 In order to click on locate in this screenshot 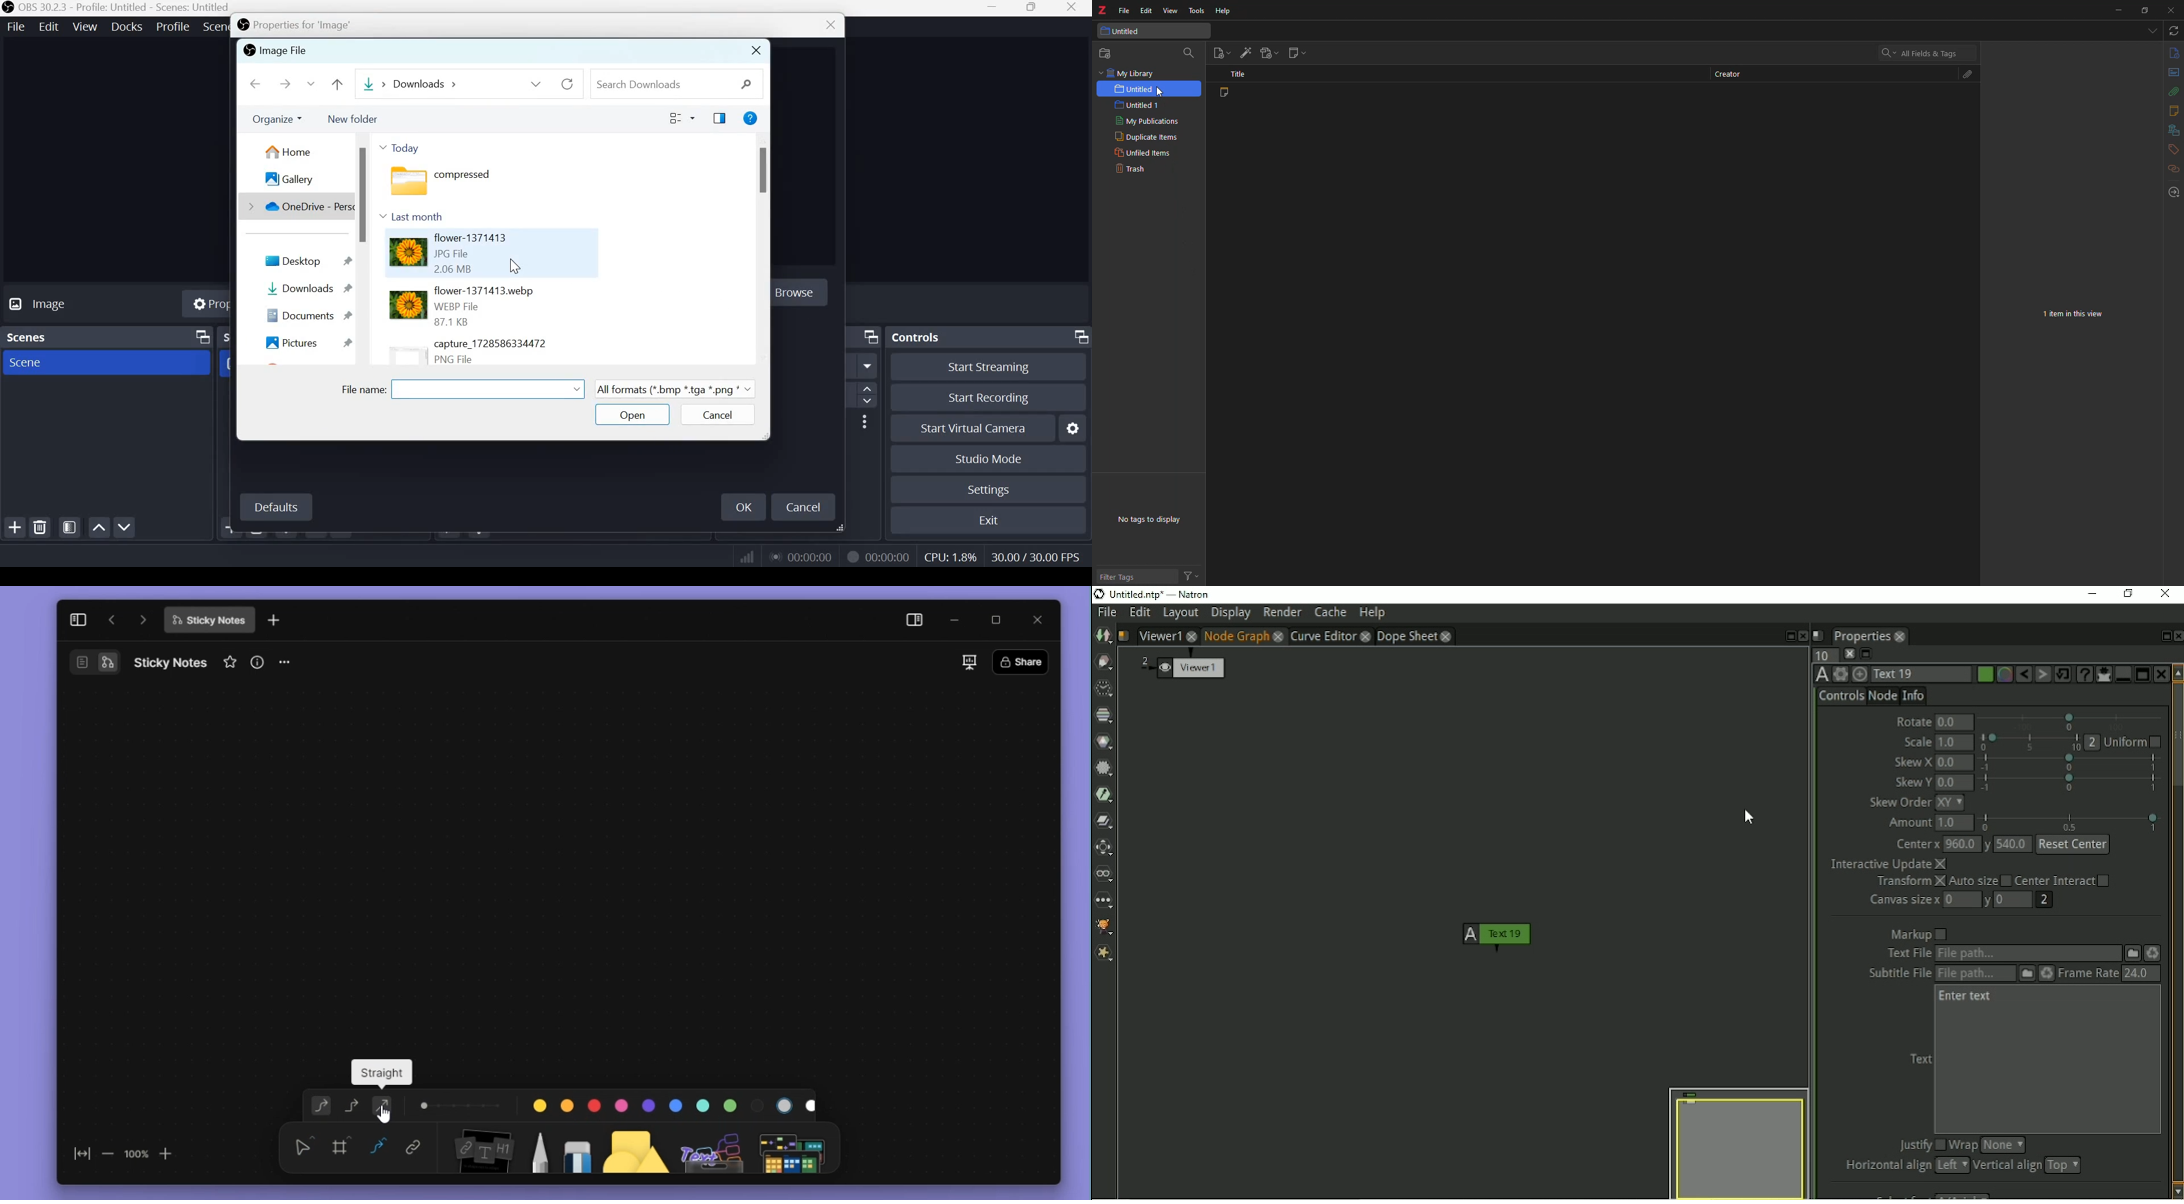, I will do `click(2173, 192)`.